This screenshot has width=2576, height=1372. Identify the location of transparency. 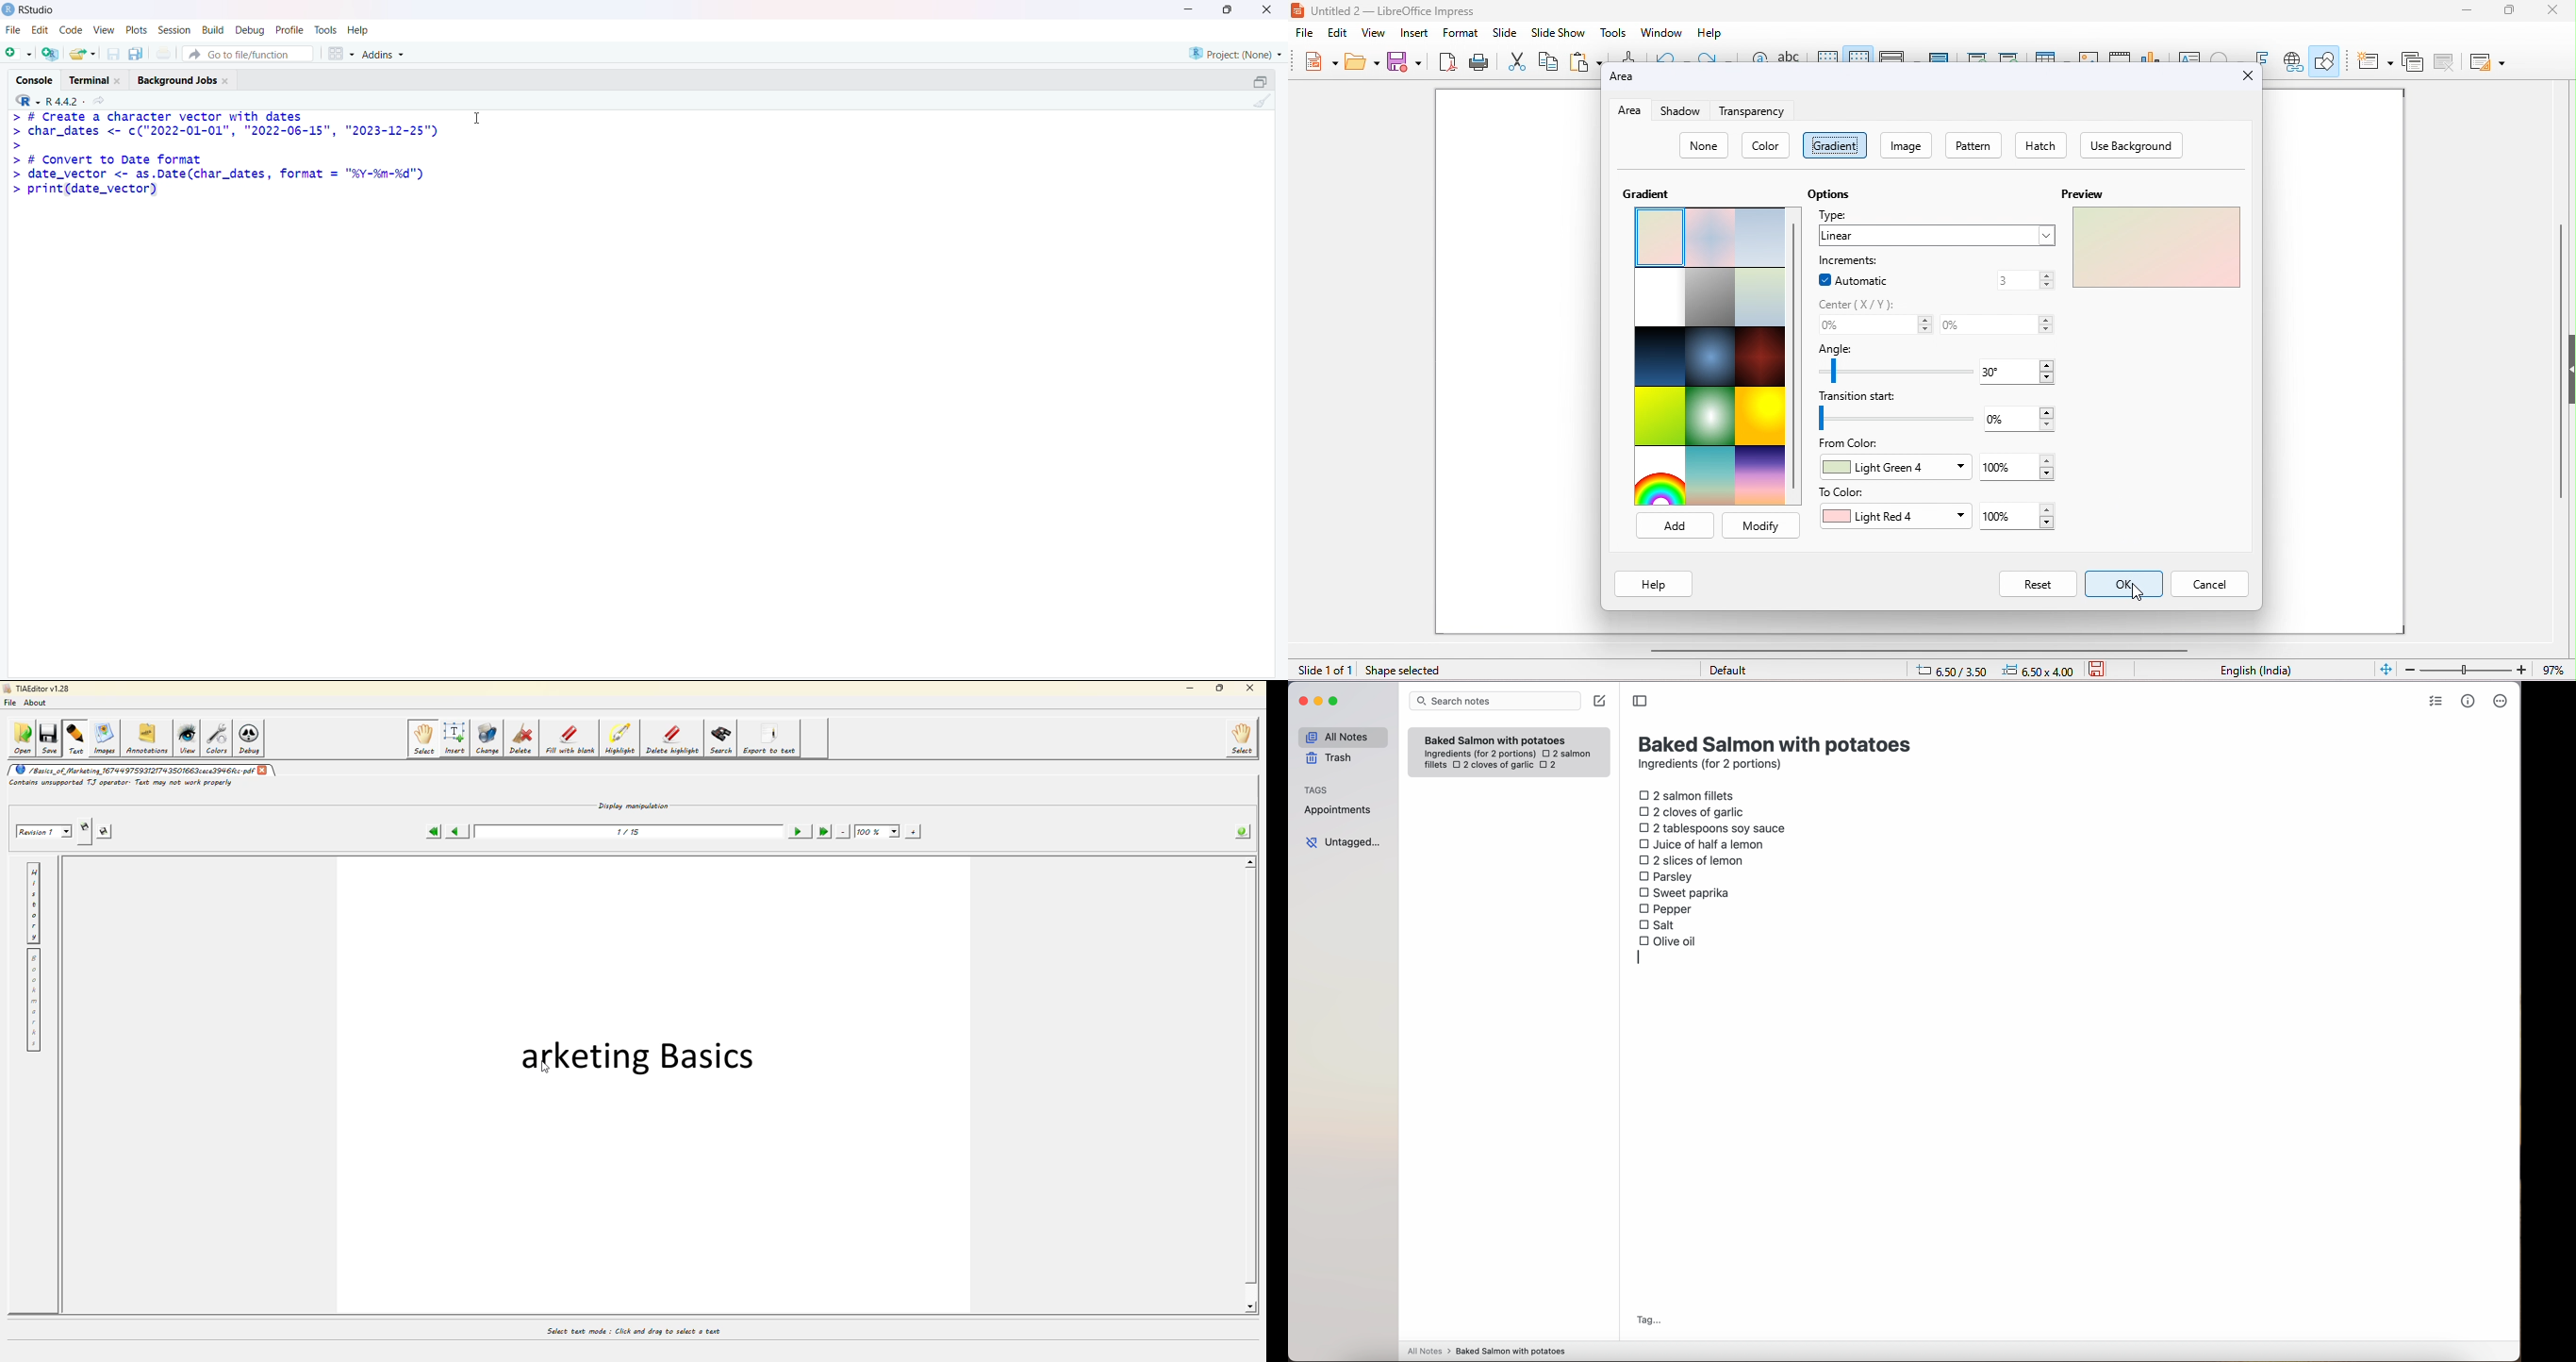
(1752, 110).